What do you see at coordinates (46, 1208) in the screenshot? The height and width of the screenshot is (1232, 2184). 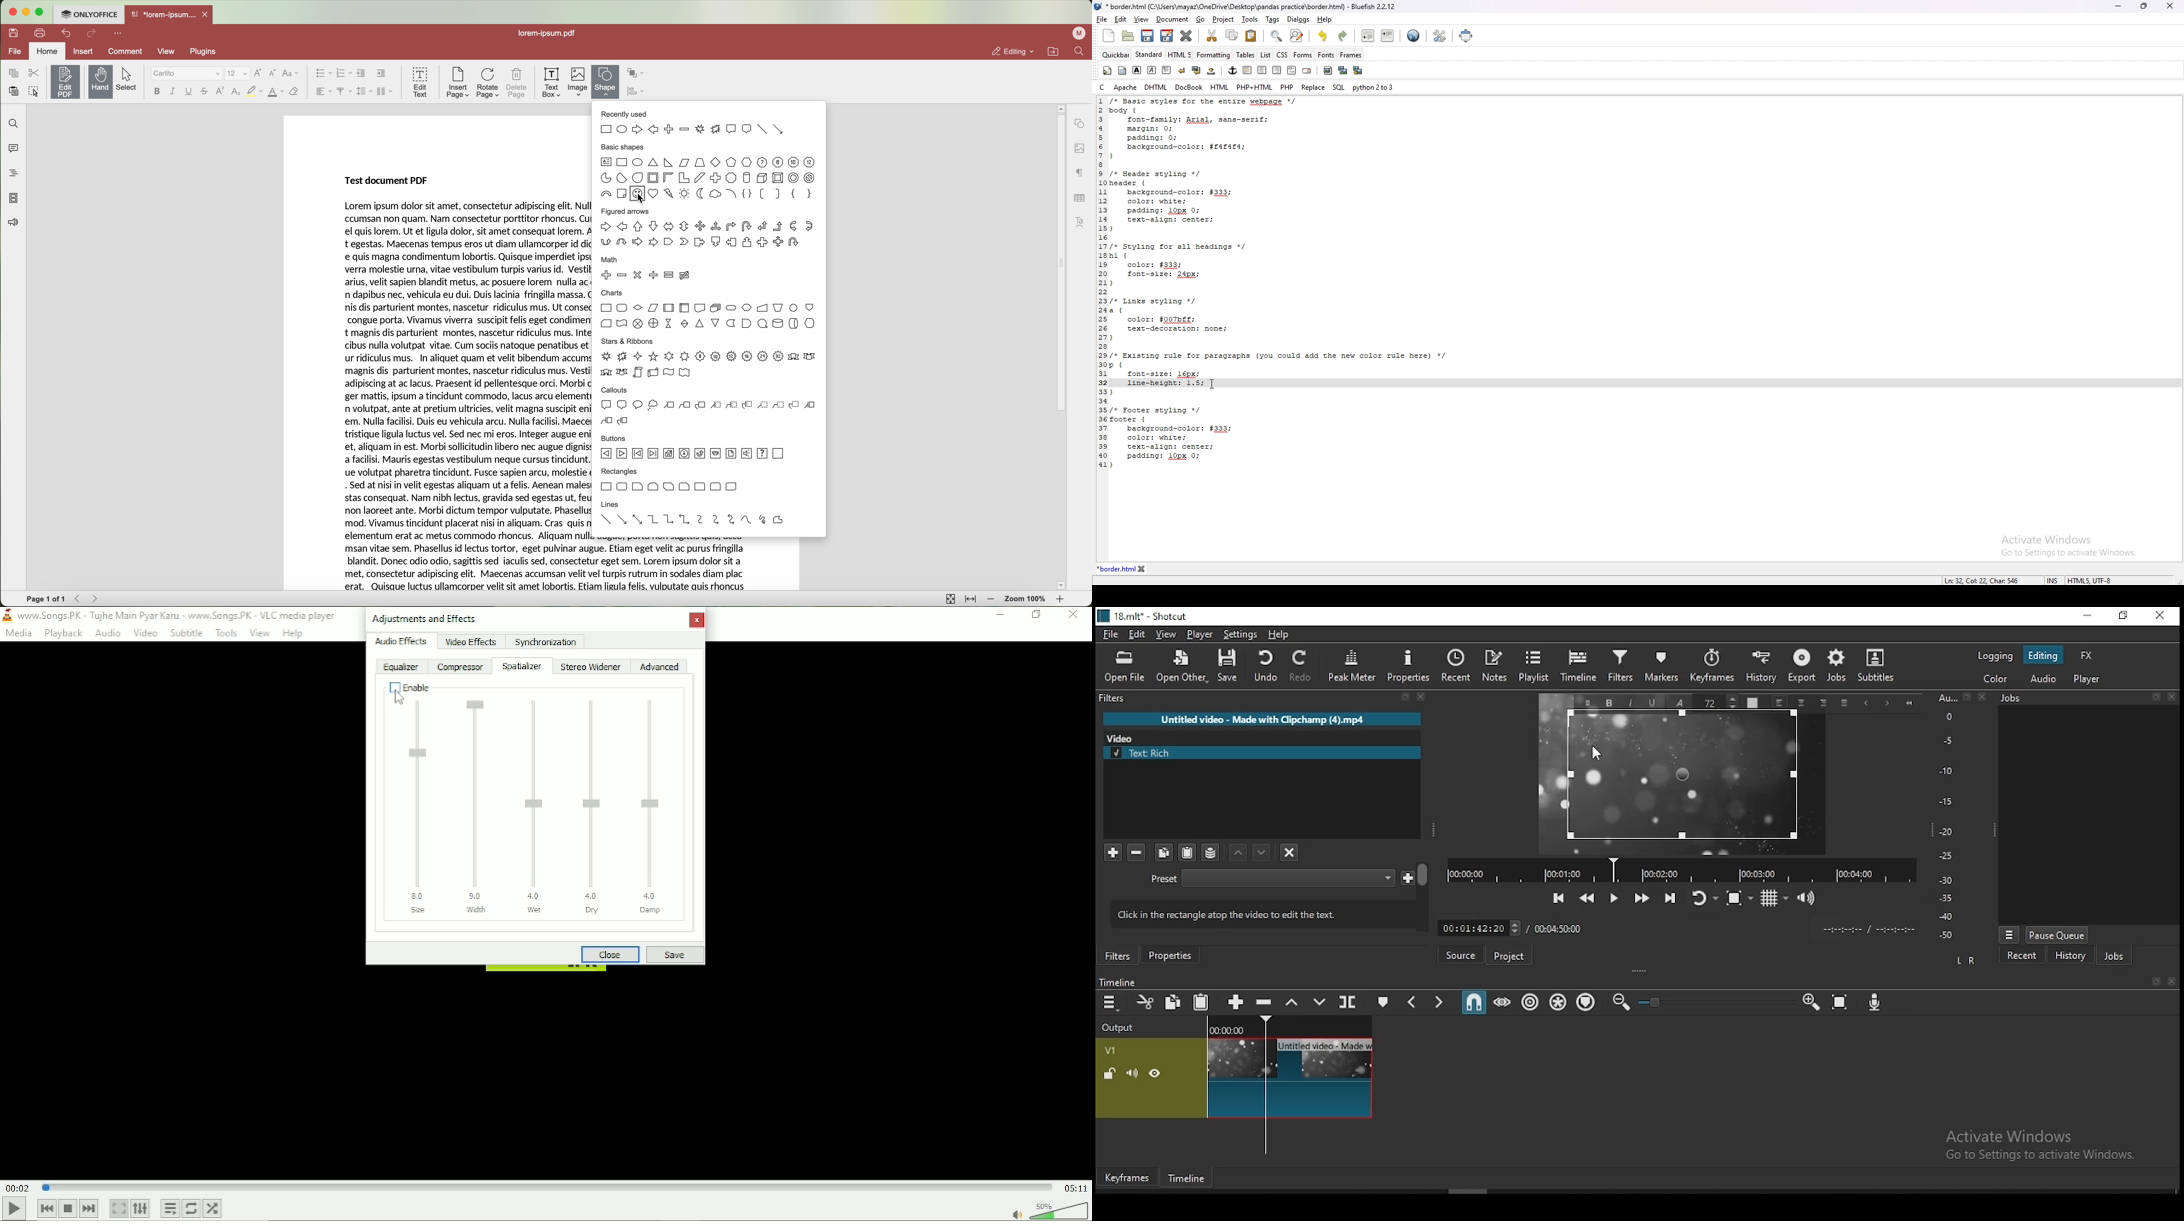 I see `Previous` at bounding box center [46, 1208].